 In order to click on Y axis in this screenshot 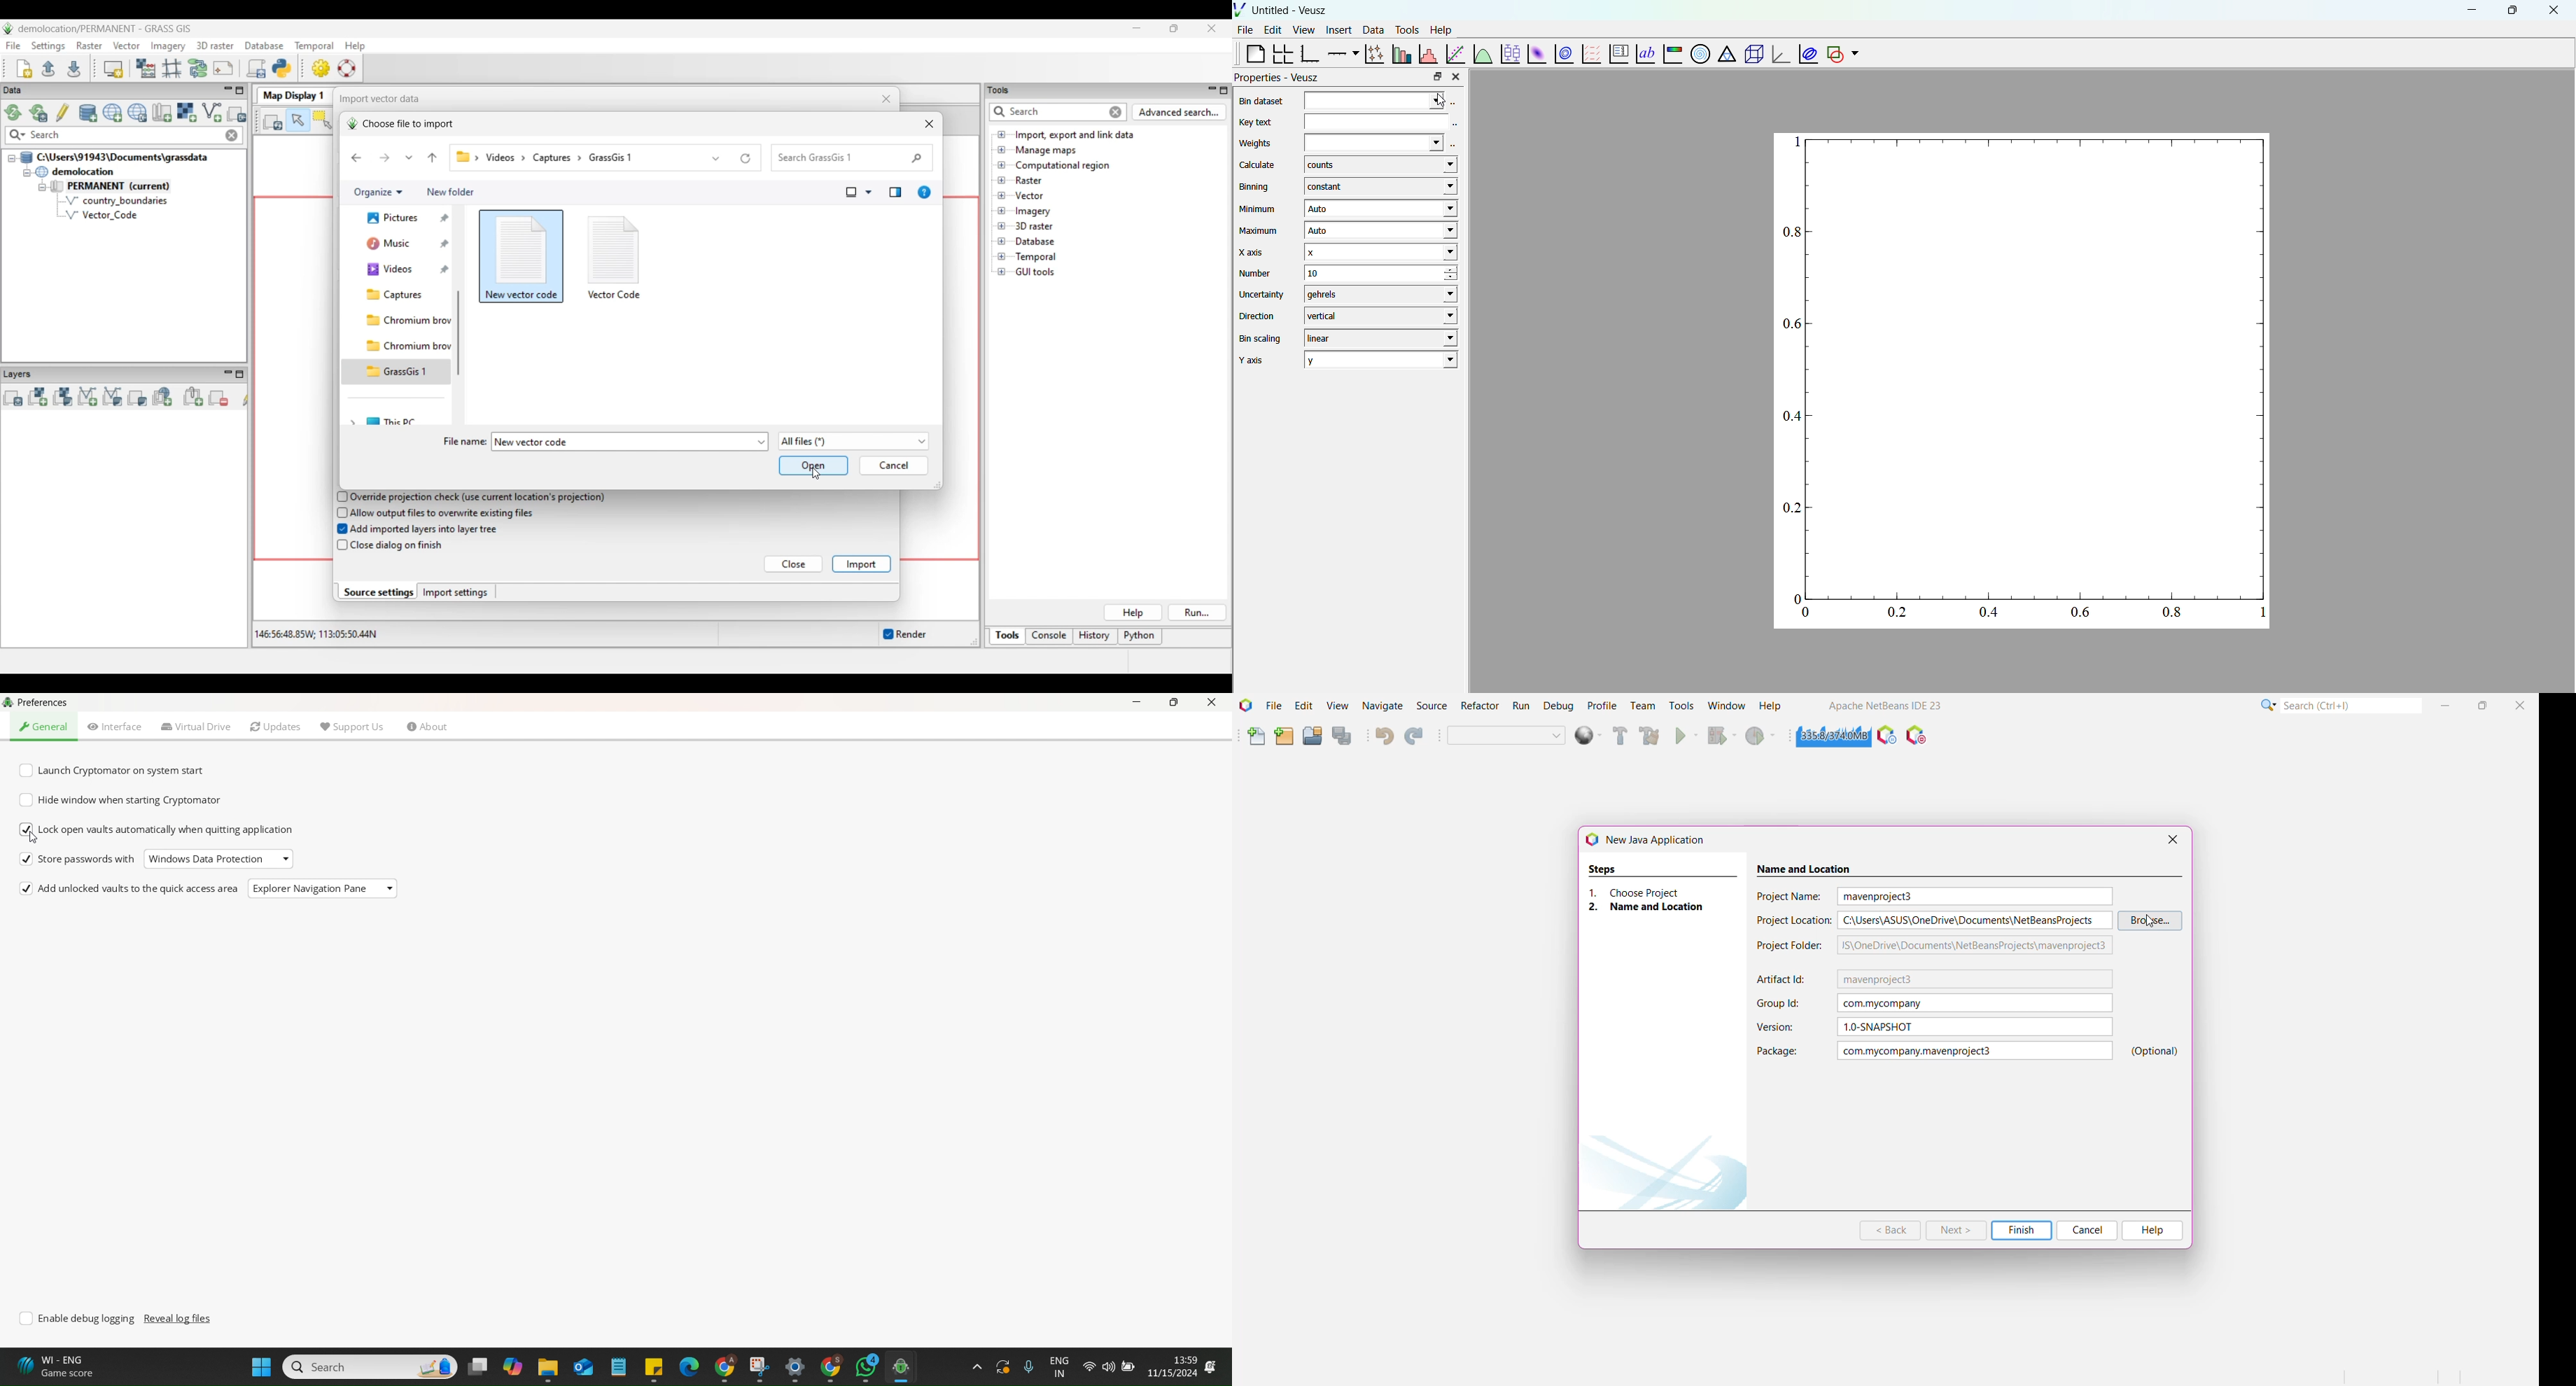, I will do `click(1256, 360)`.